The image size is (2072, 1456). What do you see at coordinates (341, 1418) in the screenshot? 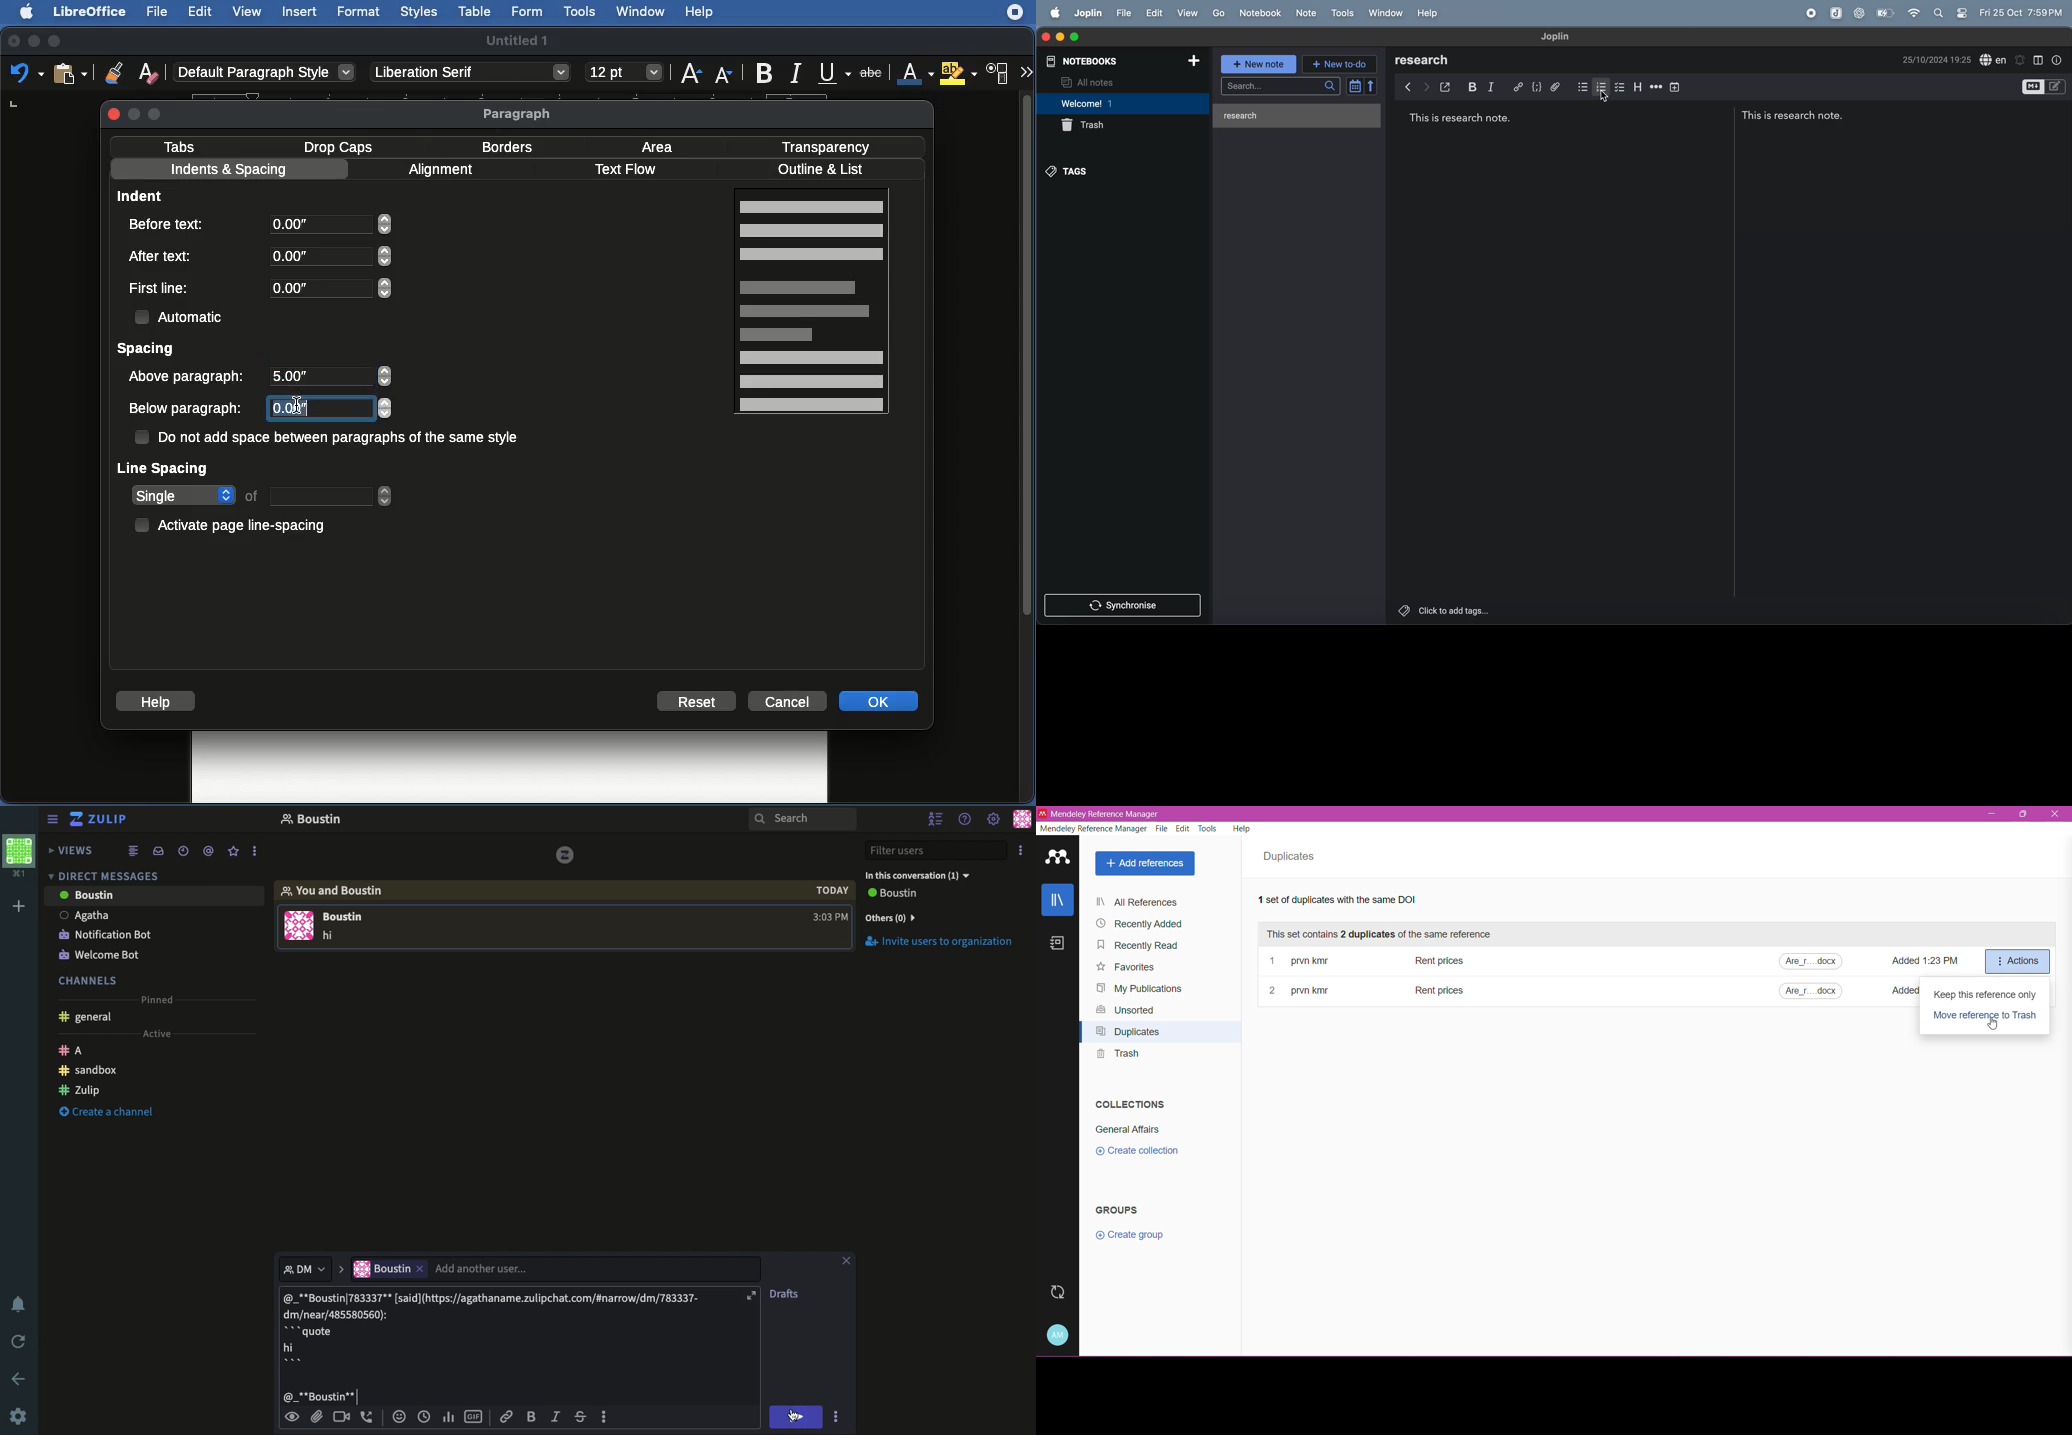
I see `Video` at bounding box center [341, 1418].